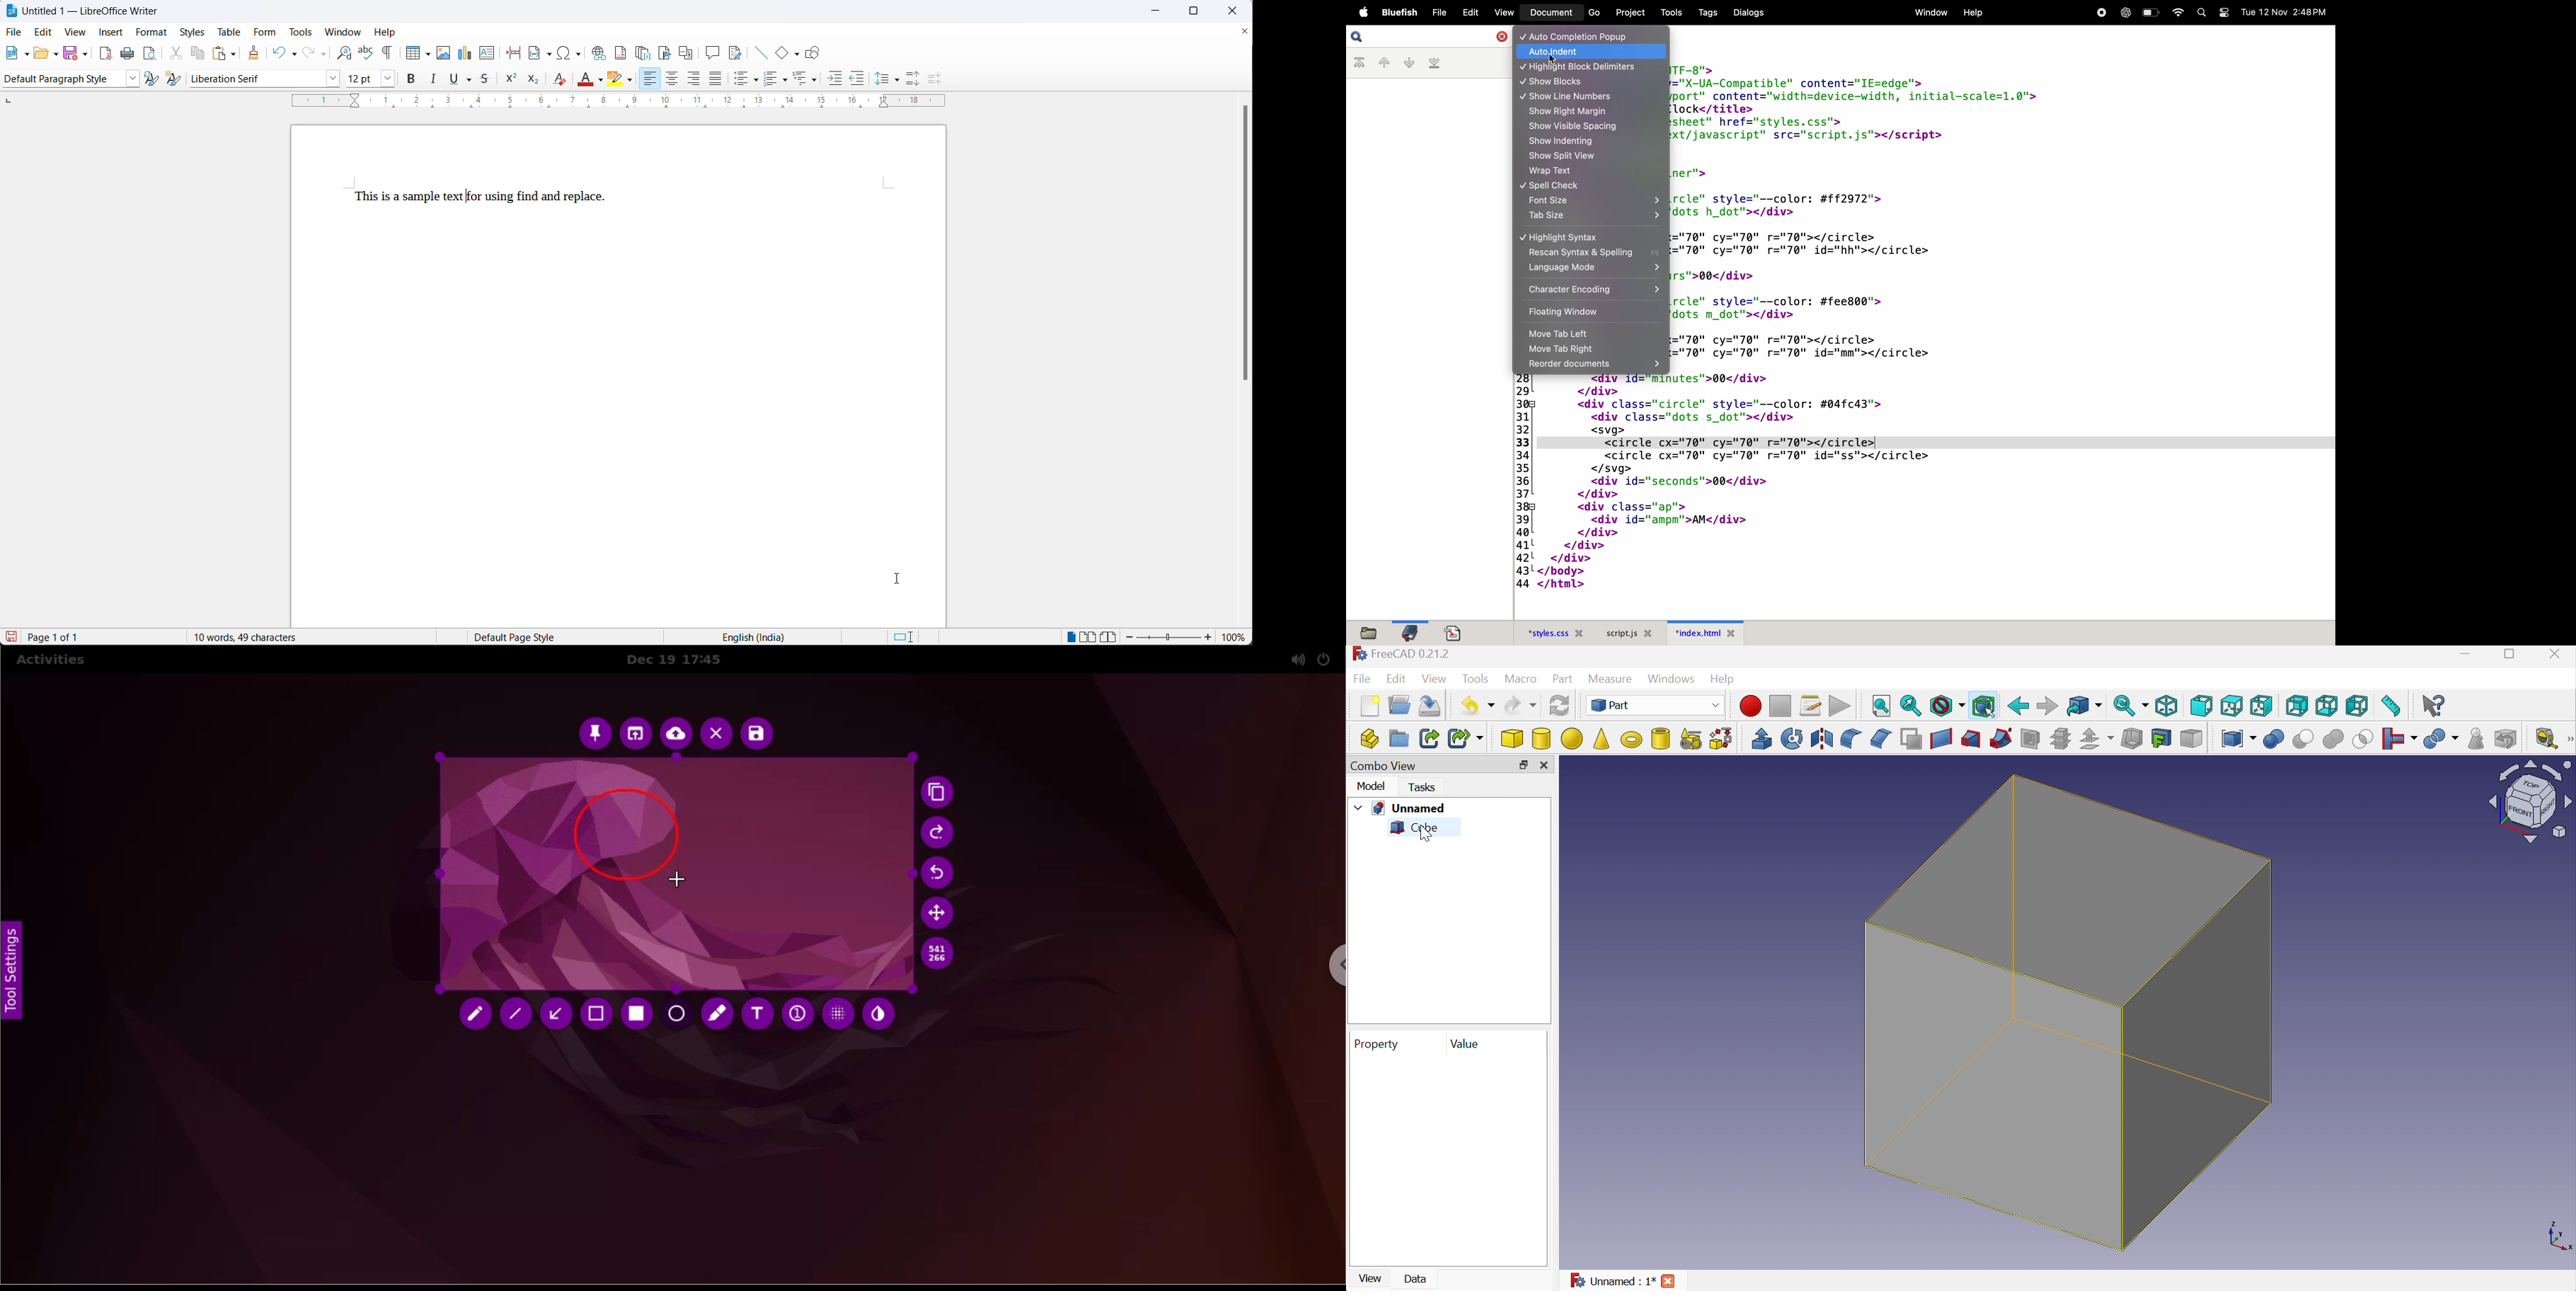  What do you see at coordinates (1399, 705) in the screenshot?
I see `Open` at bounding box center [1399, 705].